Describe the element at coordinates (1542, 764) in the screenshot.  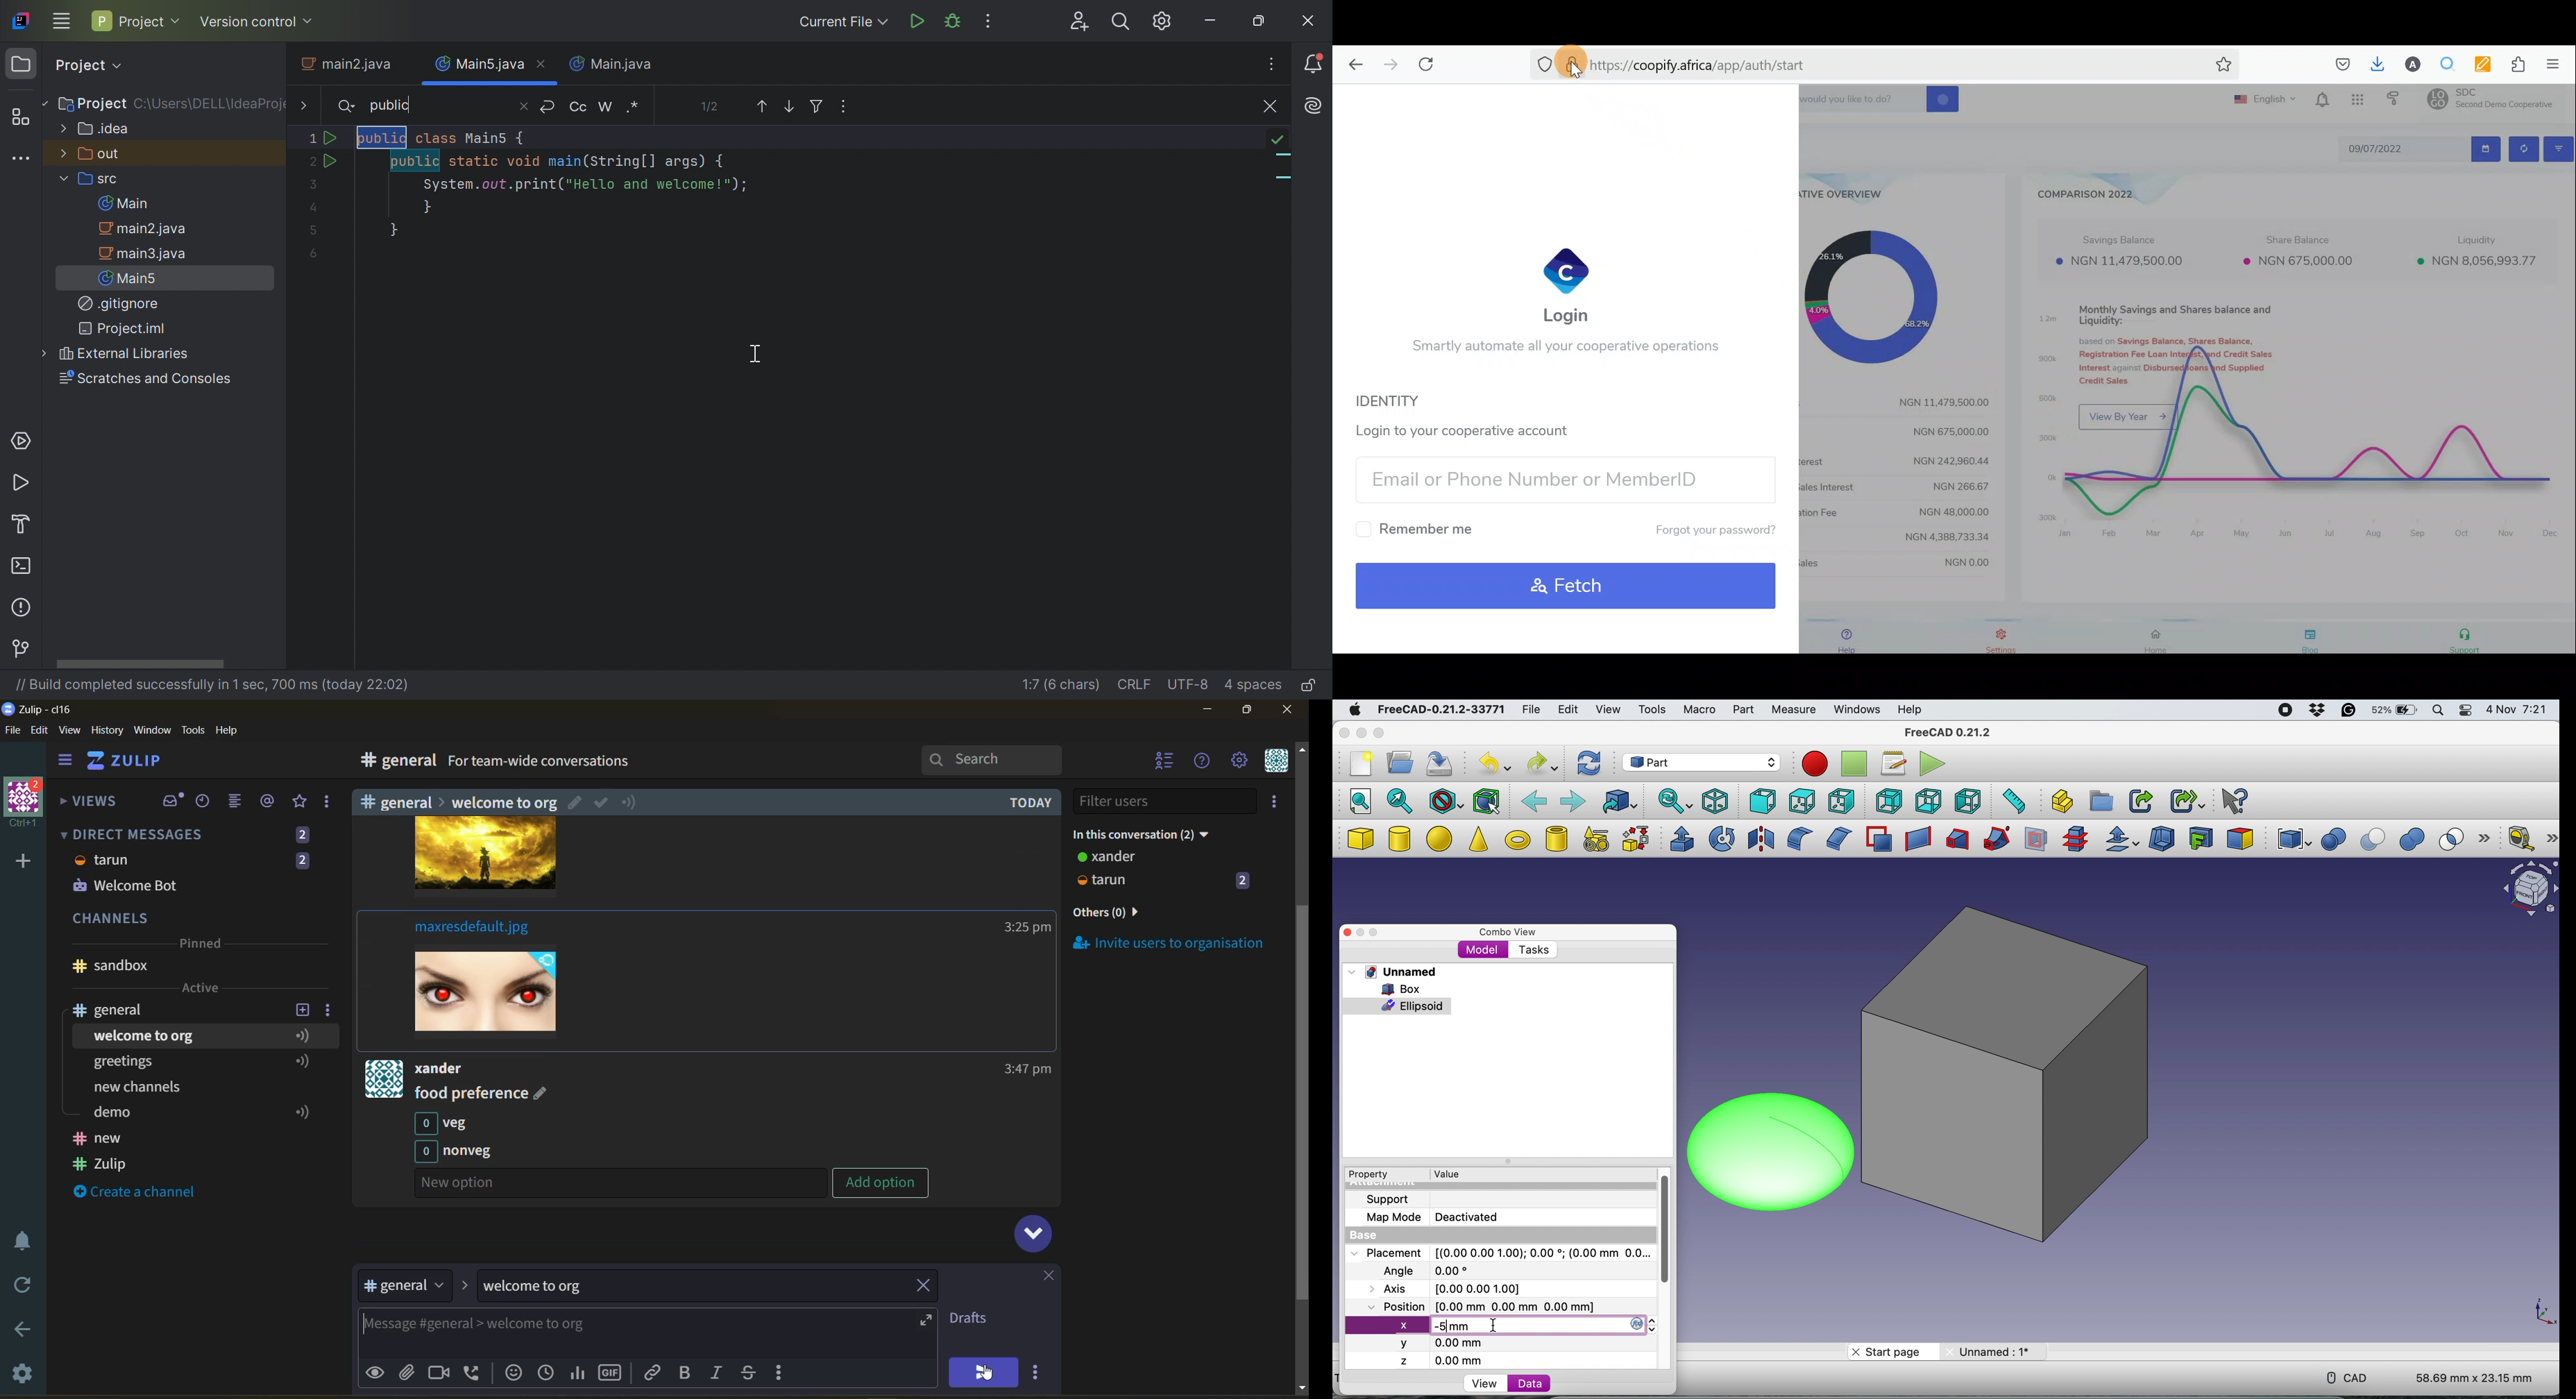
I see `redo` at that location.